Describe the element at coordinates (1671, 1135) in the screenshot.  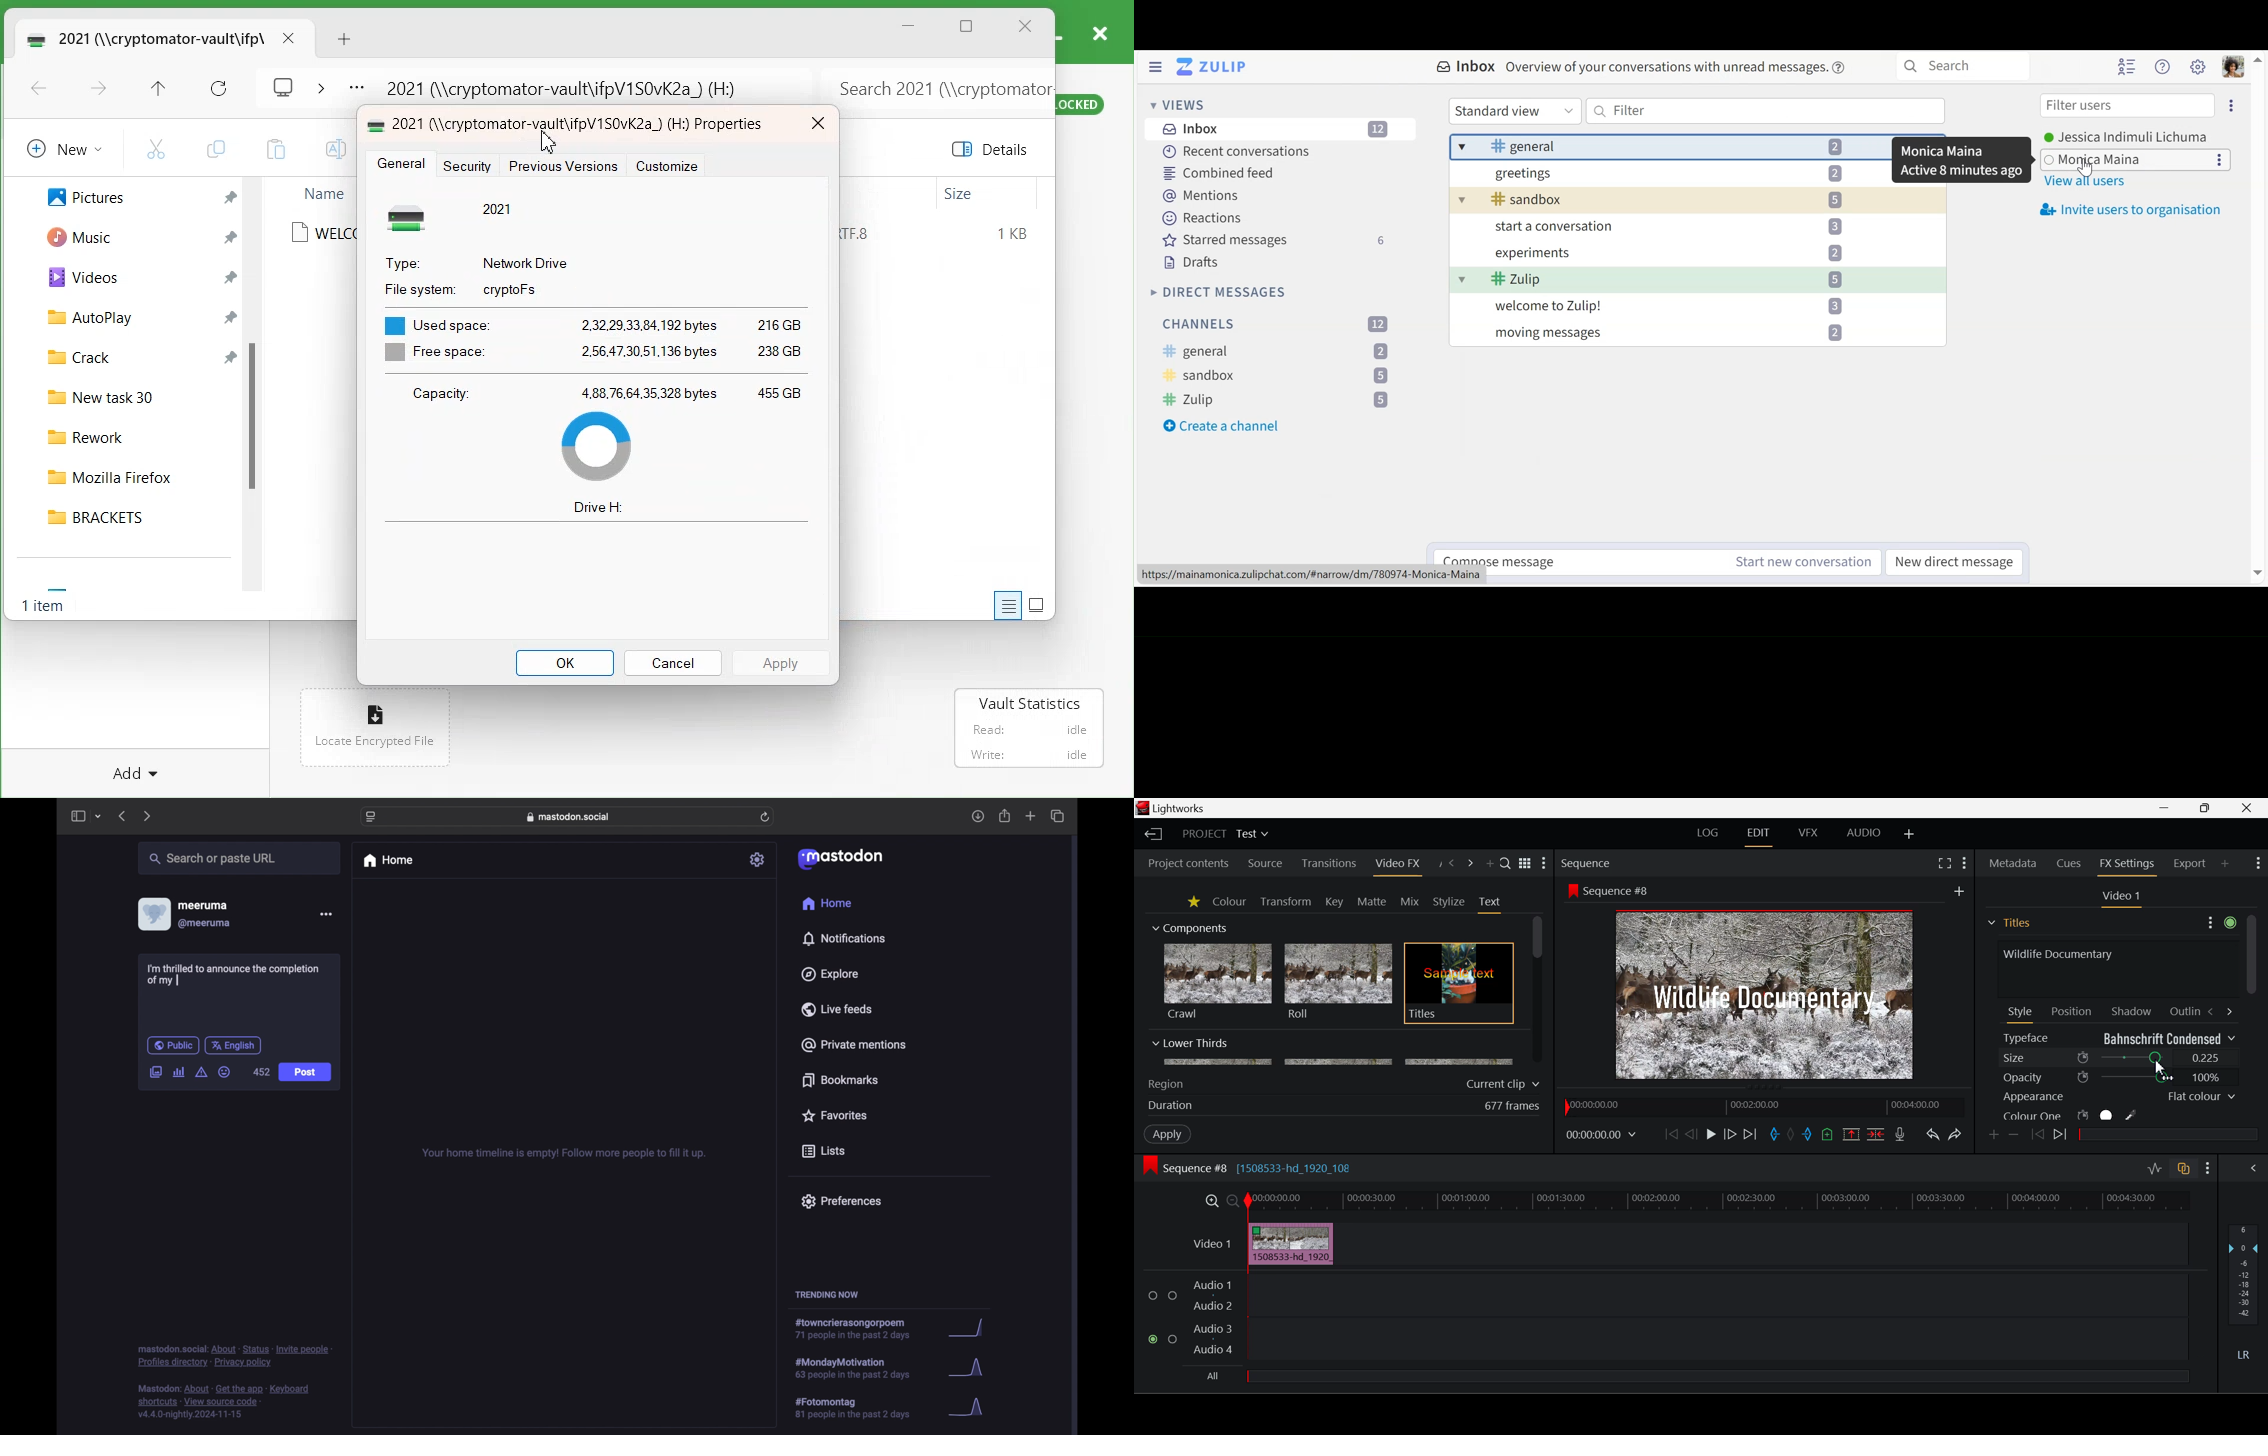
I see `To Start` at that location.